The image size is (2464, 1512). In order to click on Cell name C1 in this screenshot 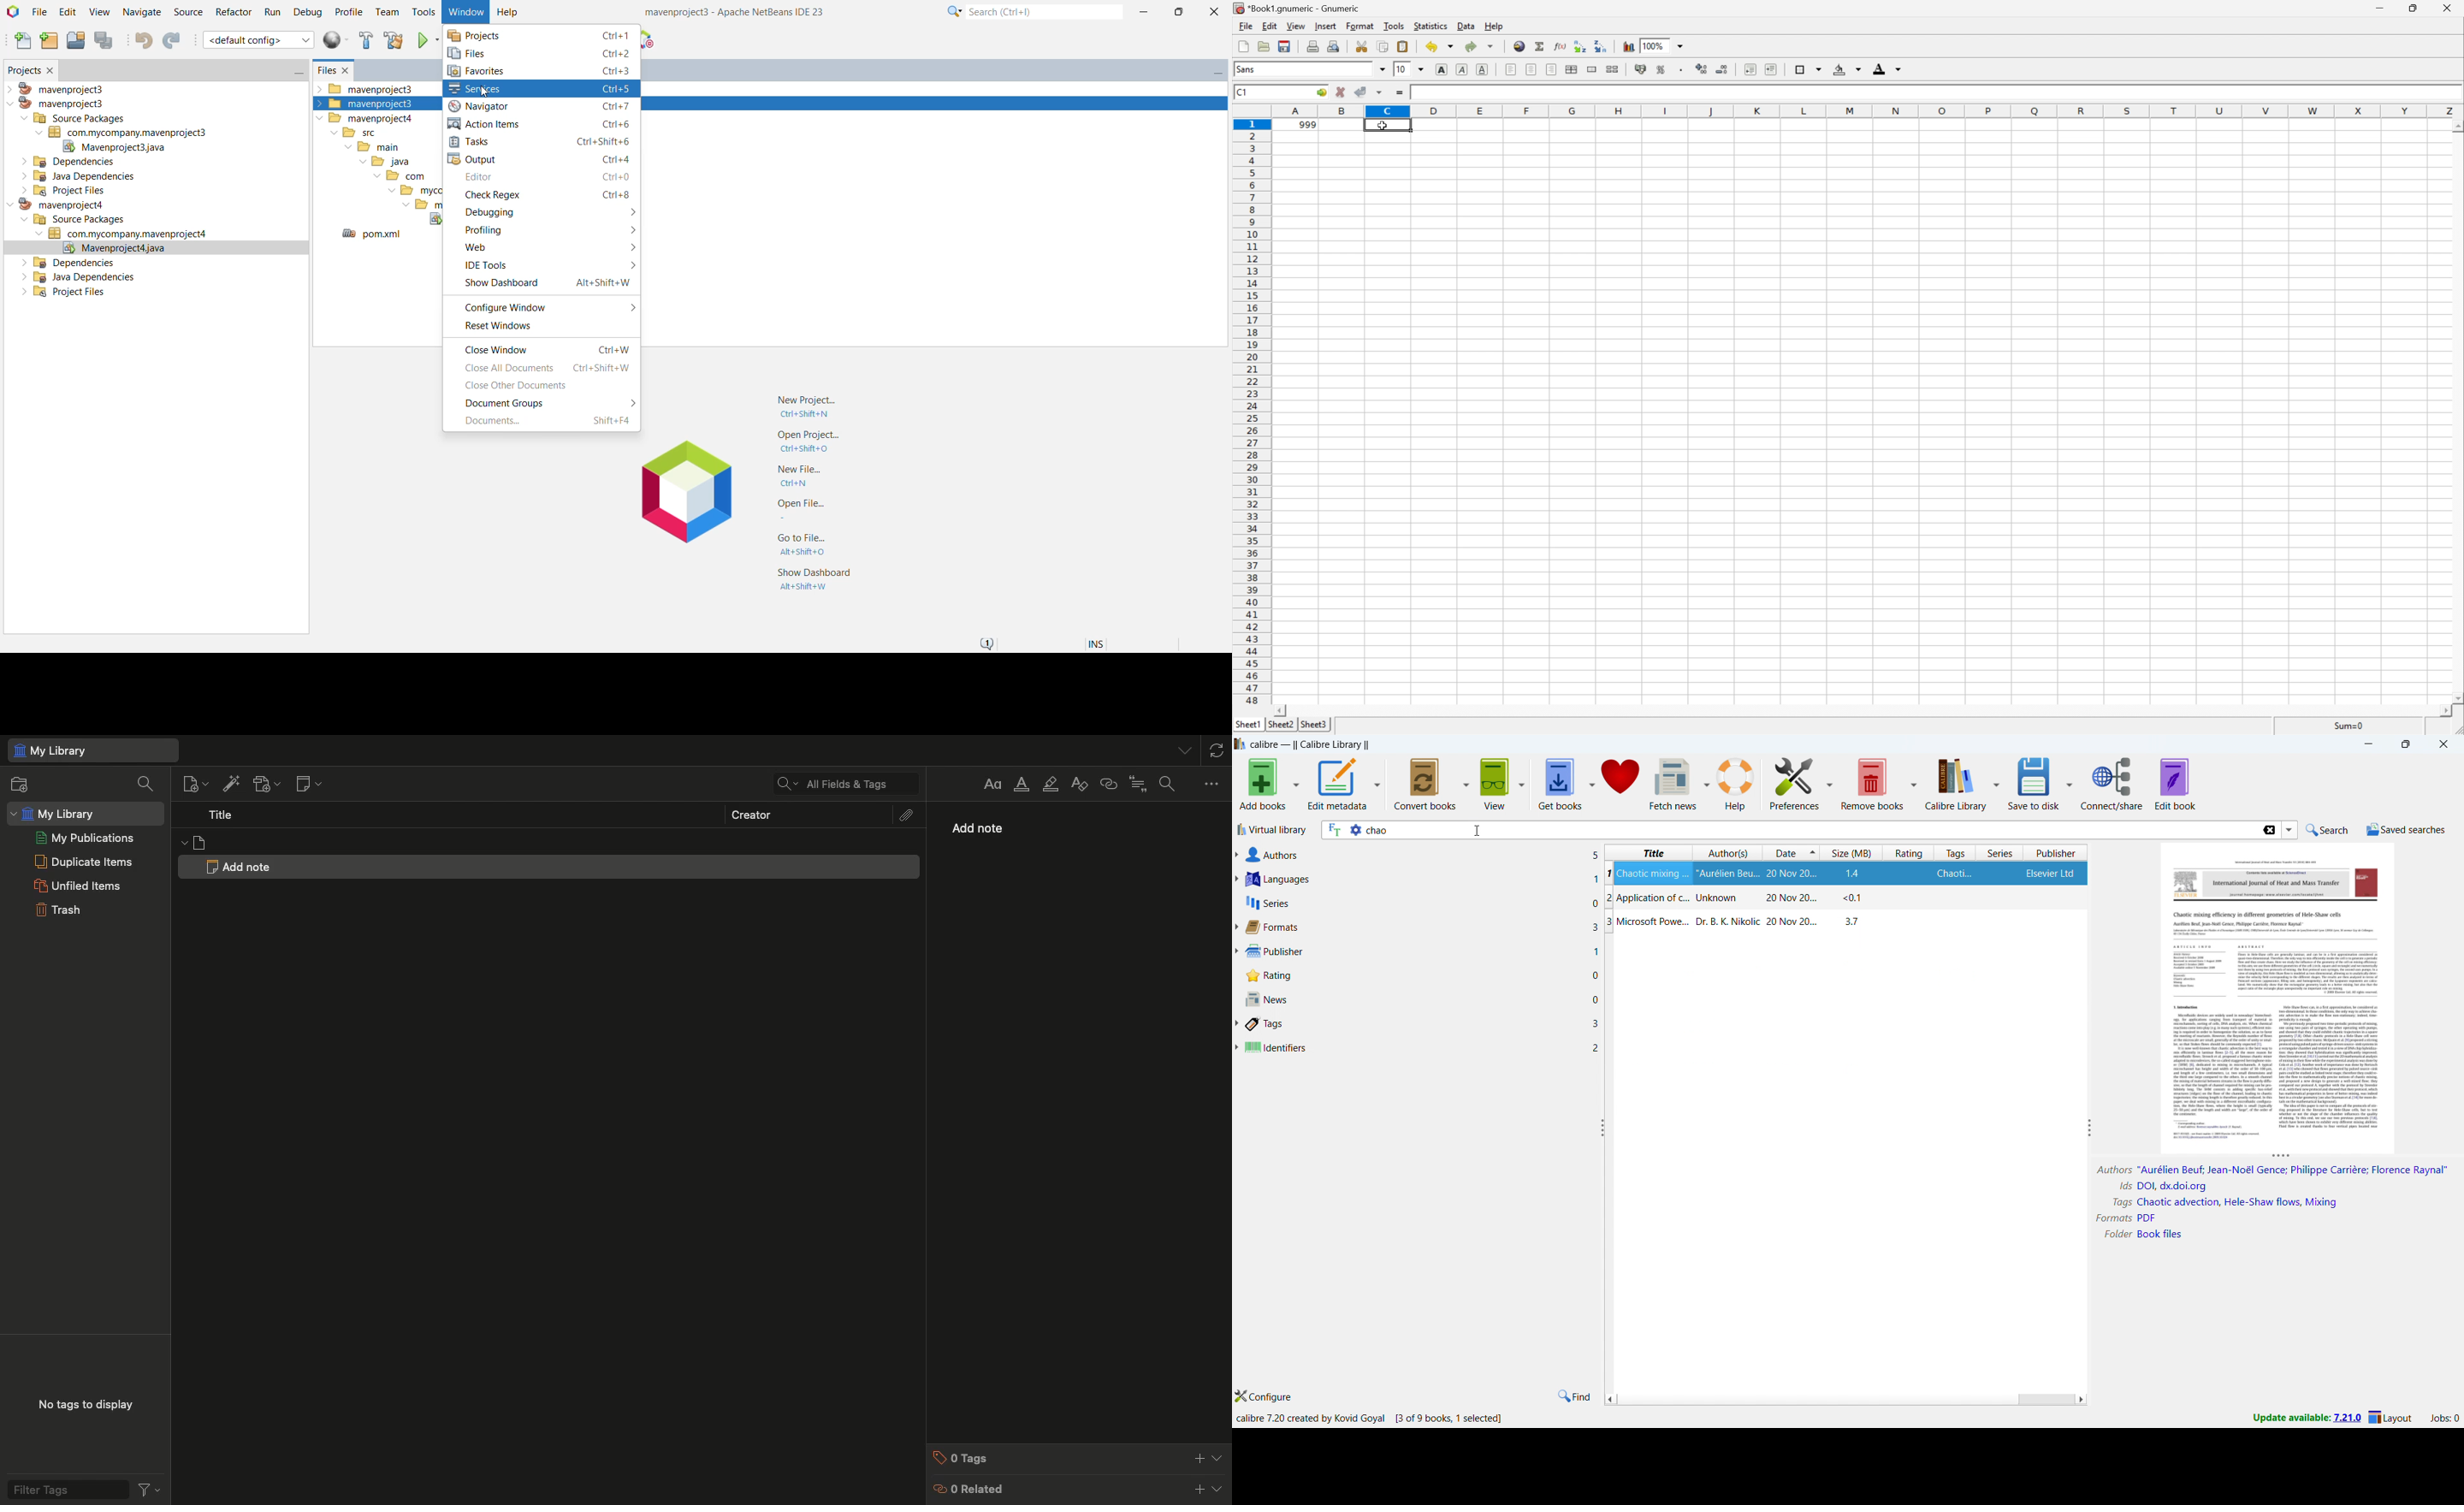, I will do `click(1271, 90)`.